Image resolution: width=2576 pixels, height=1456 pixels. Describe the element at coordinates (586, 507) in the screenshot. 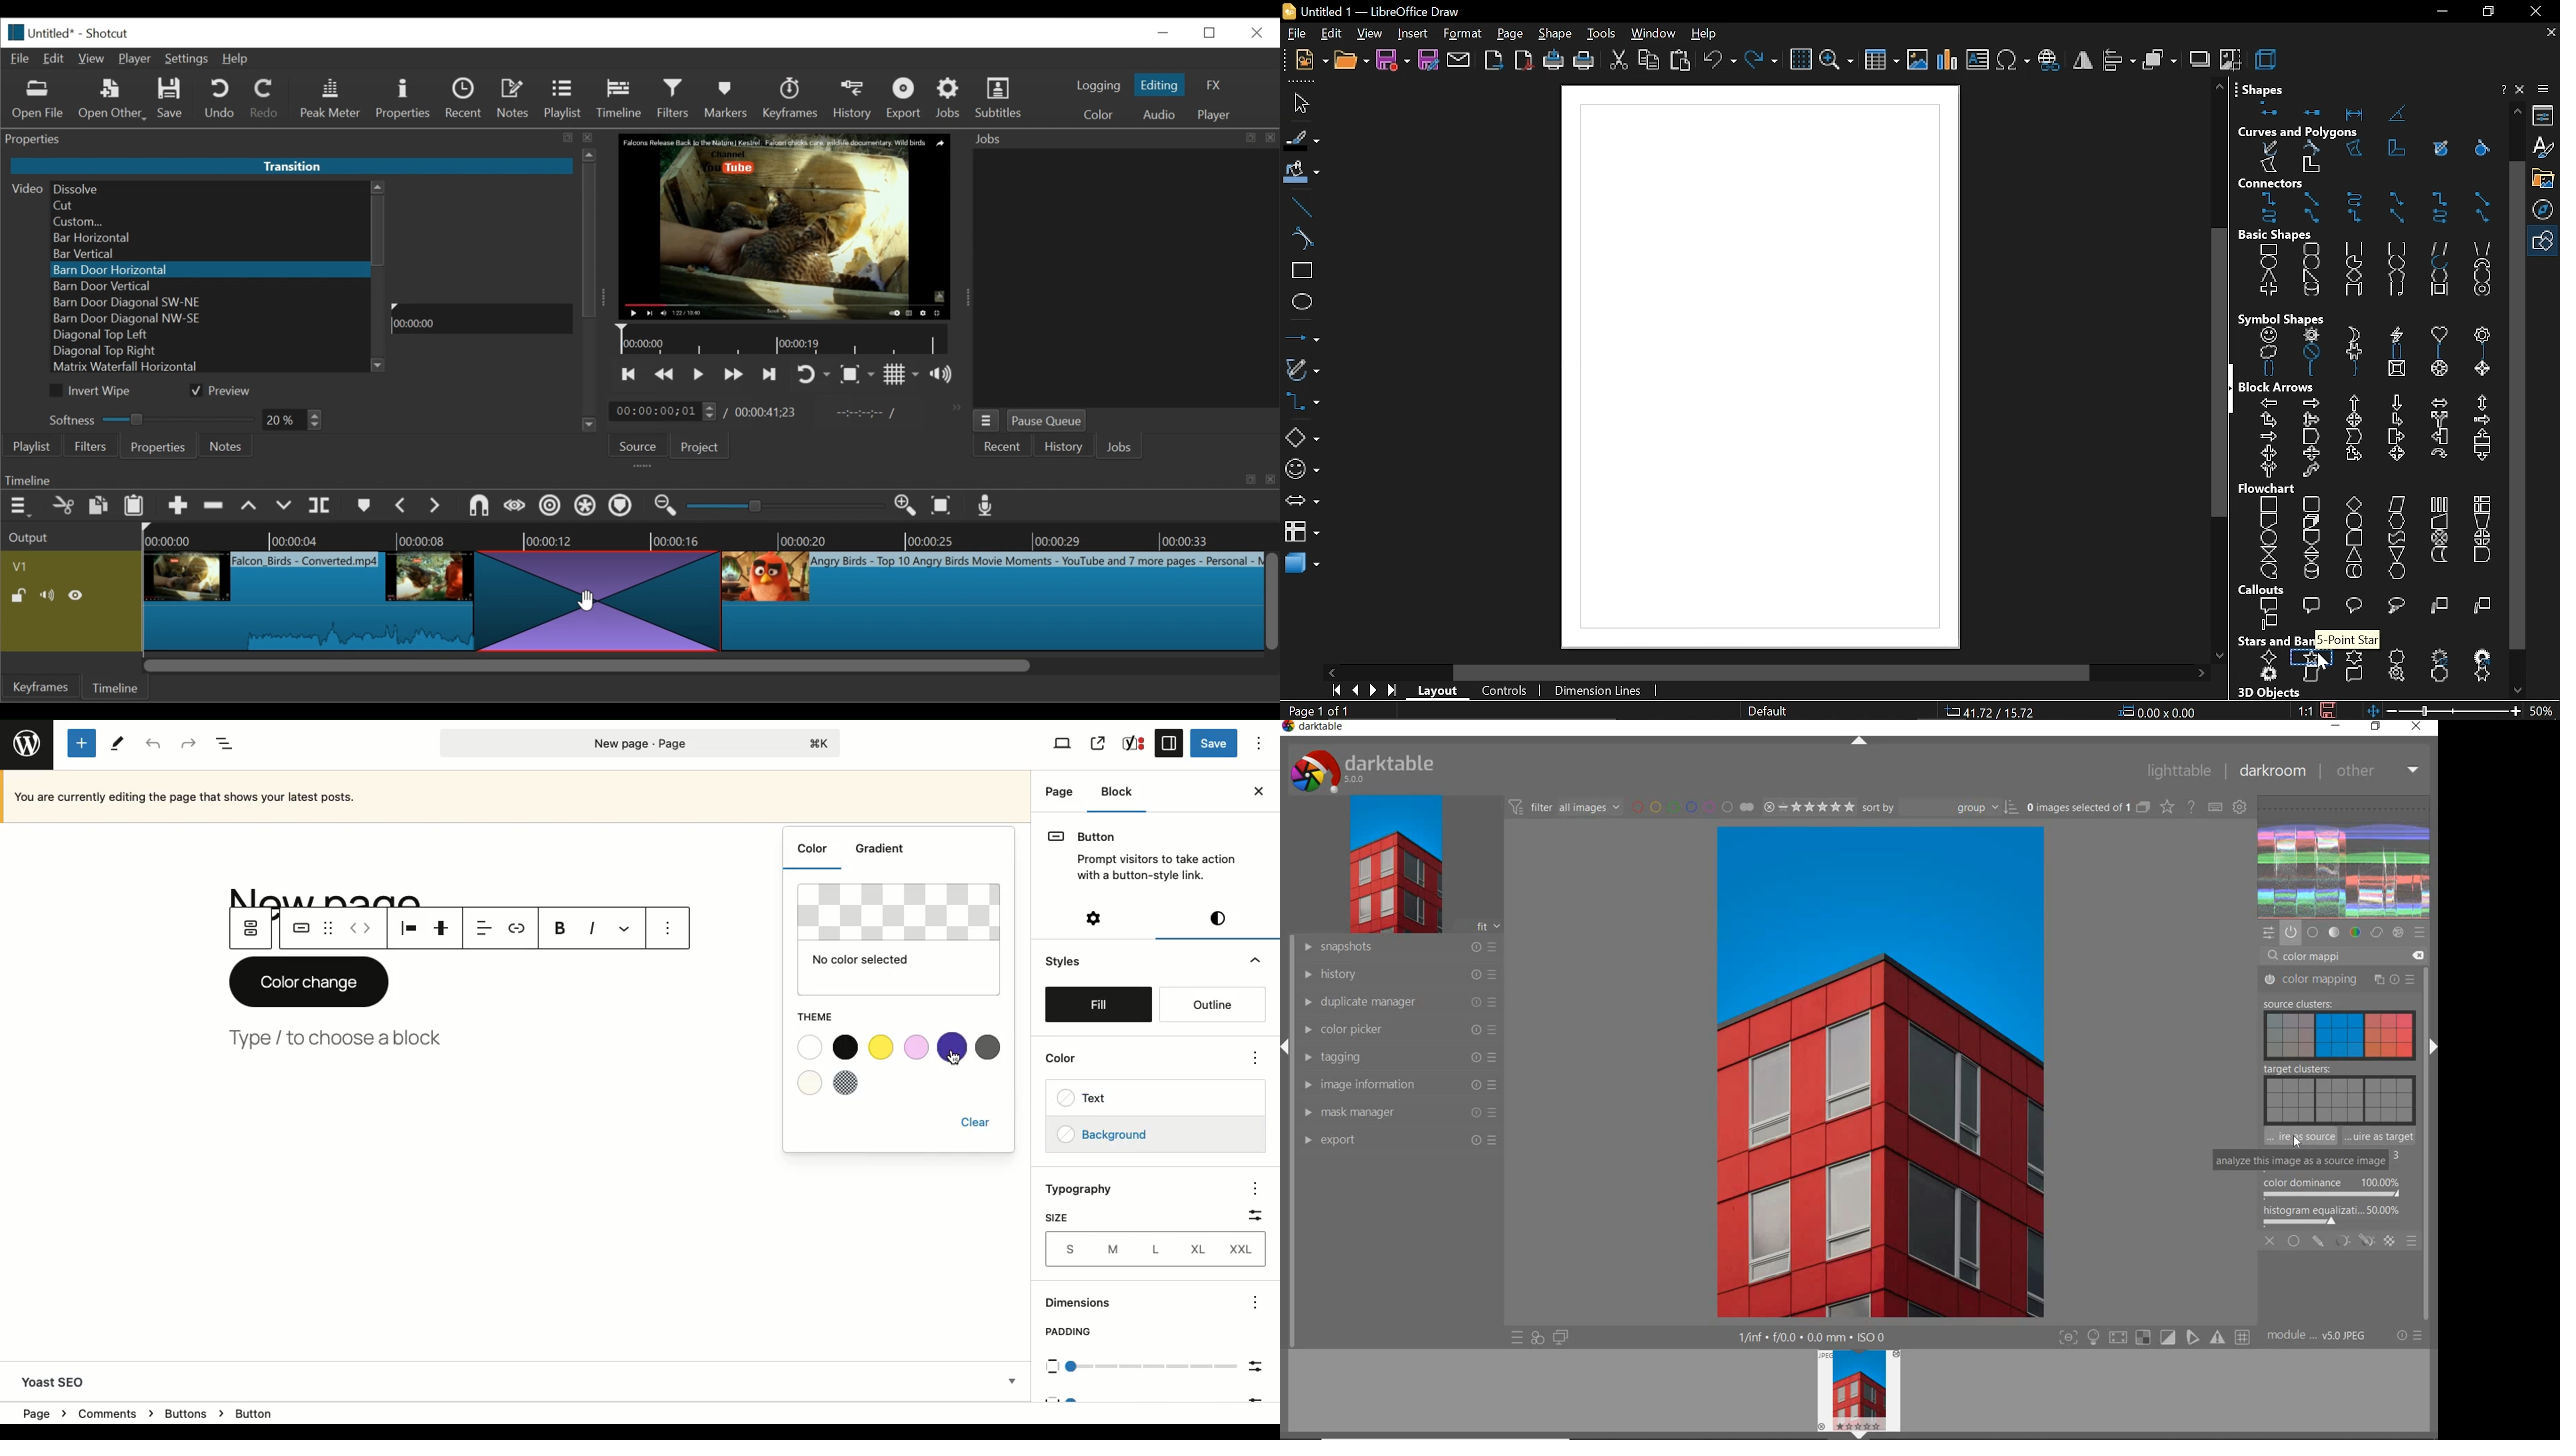

I see `Ripple all tracks` at that location.